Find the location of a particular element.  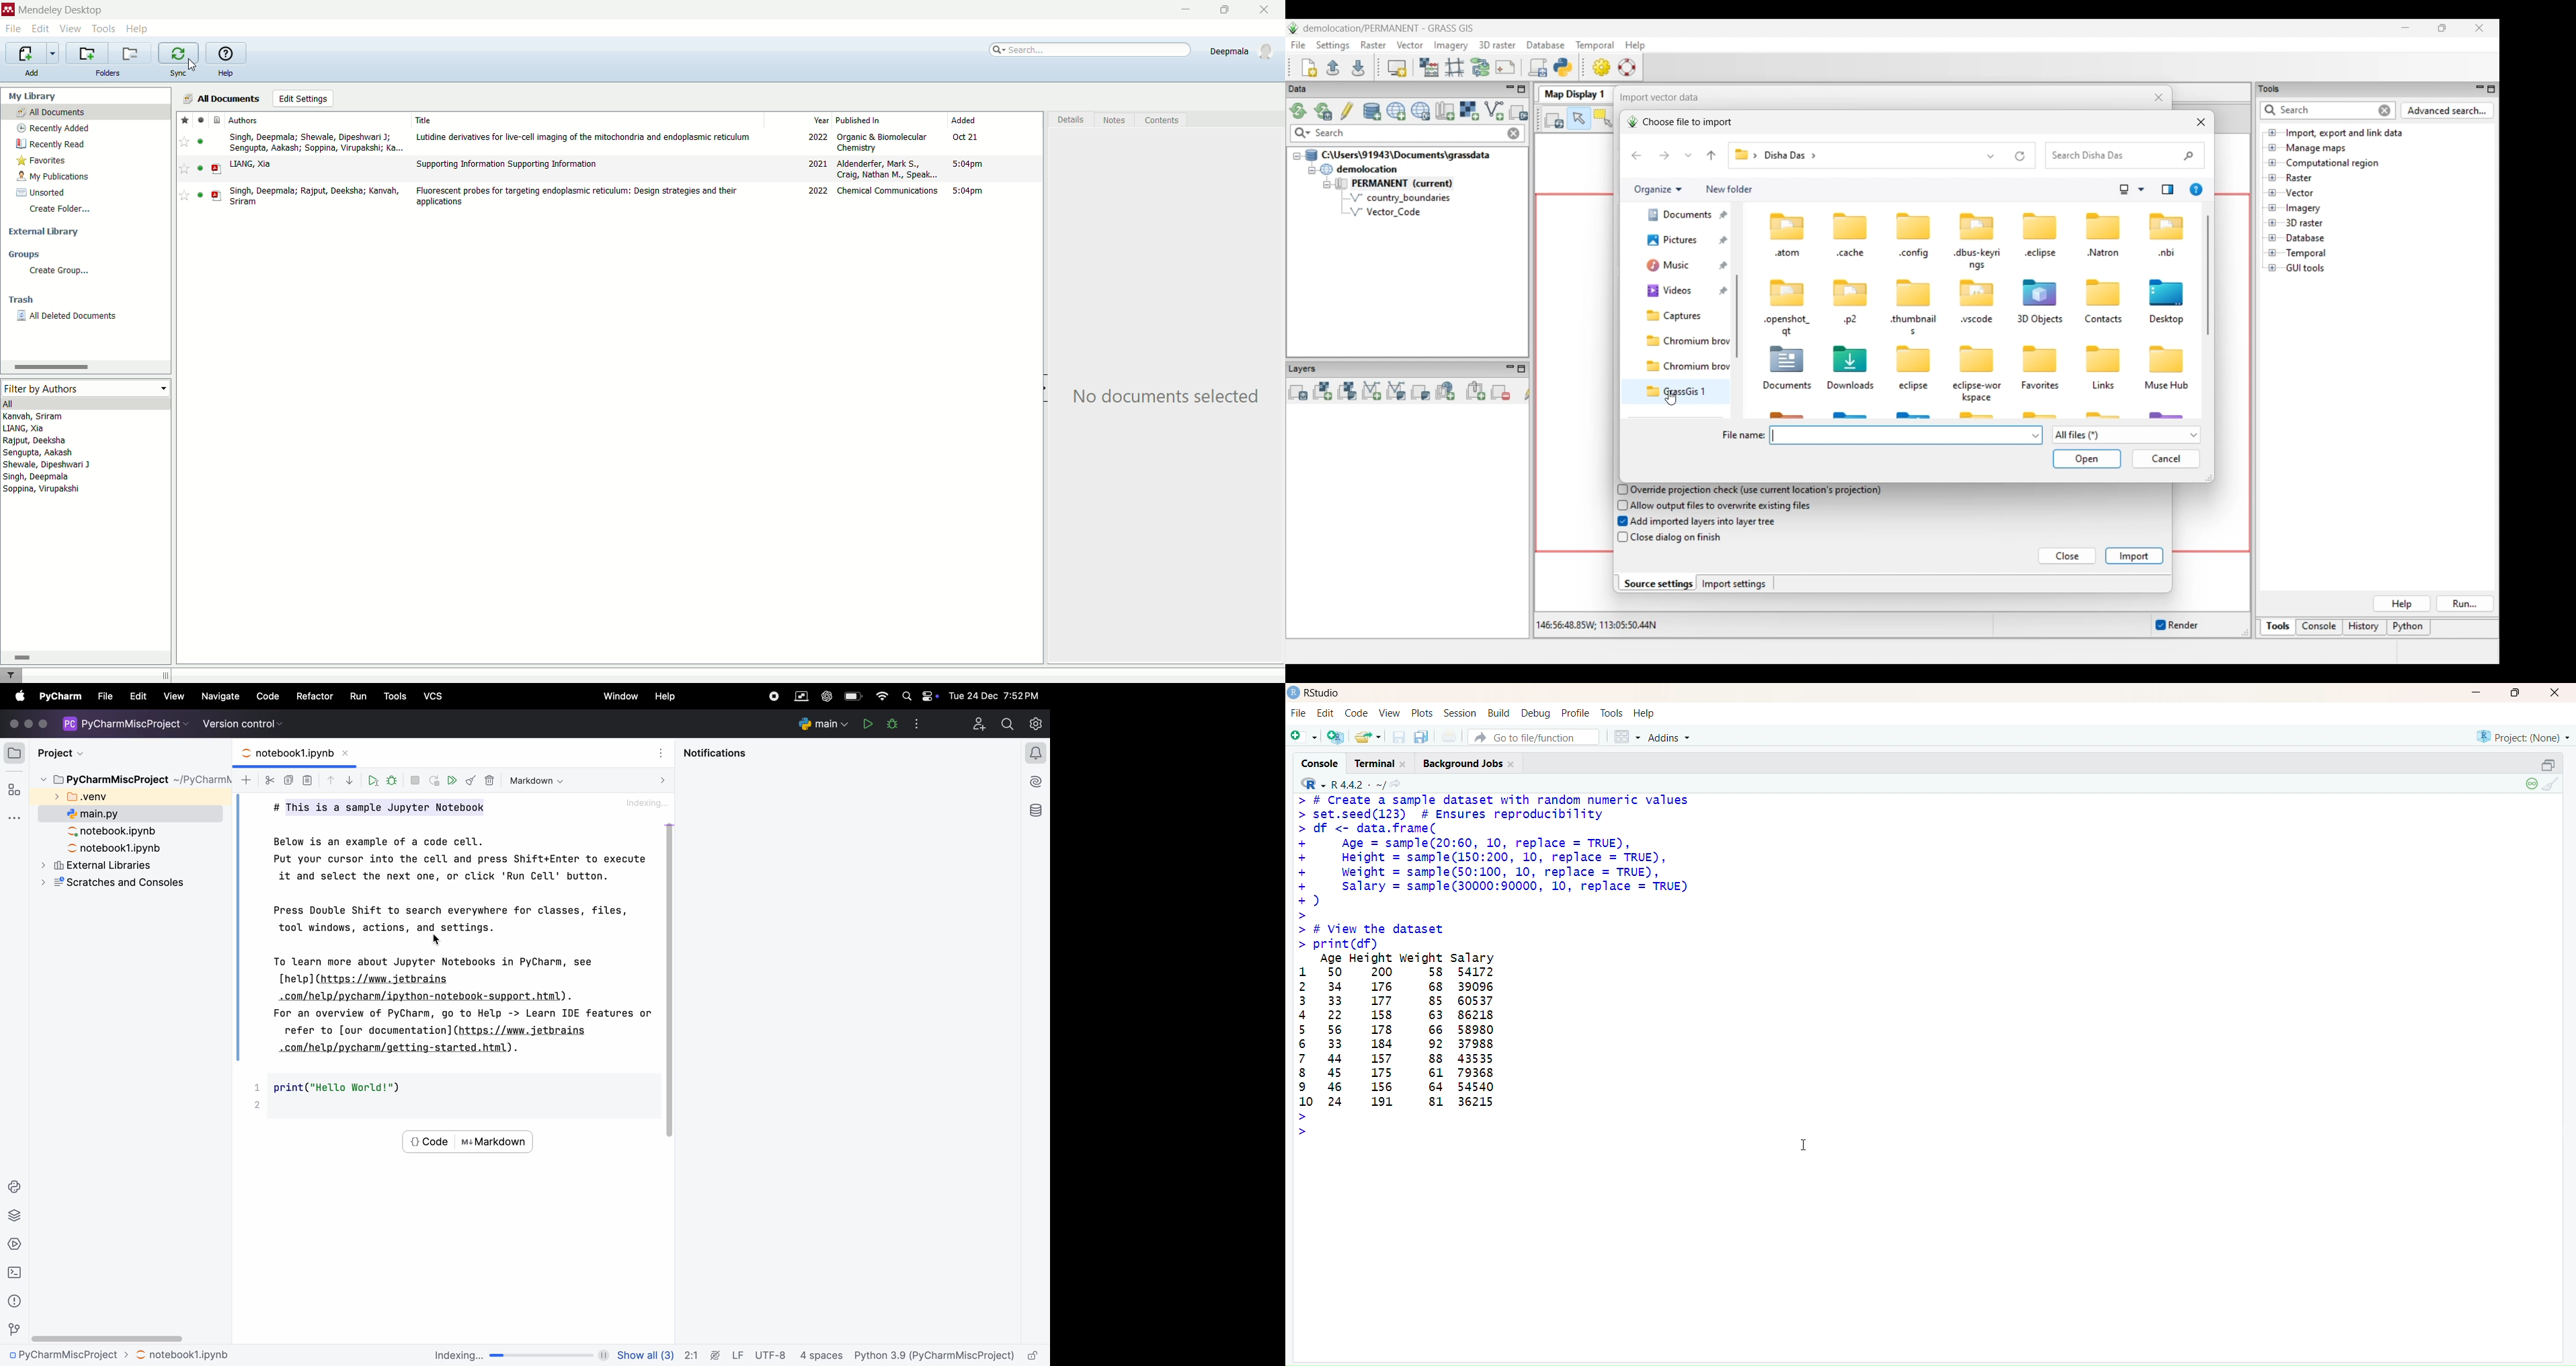

details is located at coordinates (1071, 119).